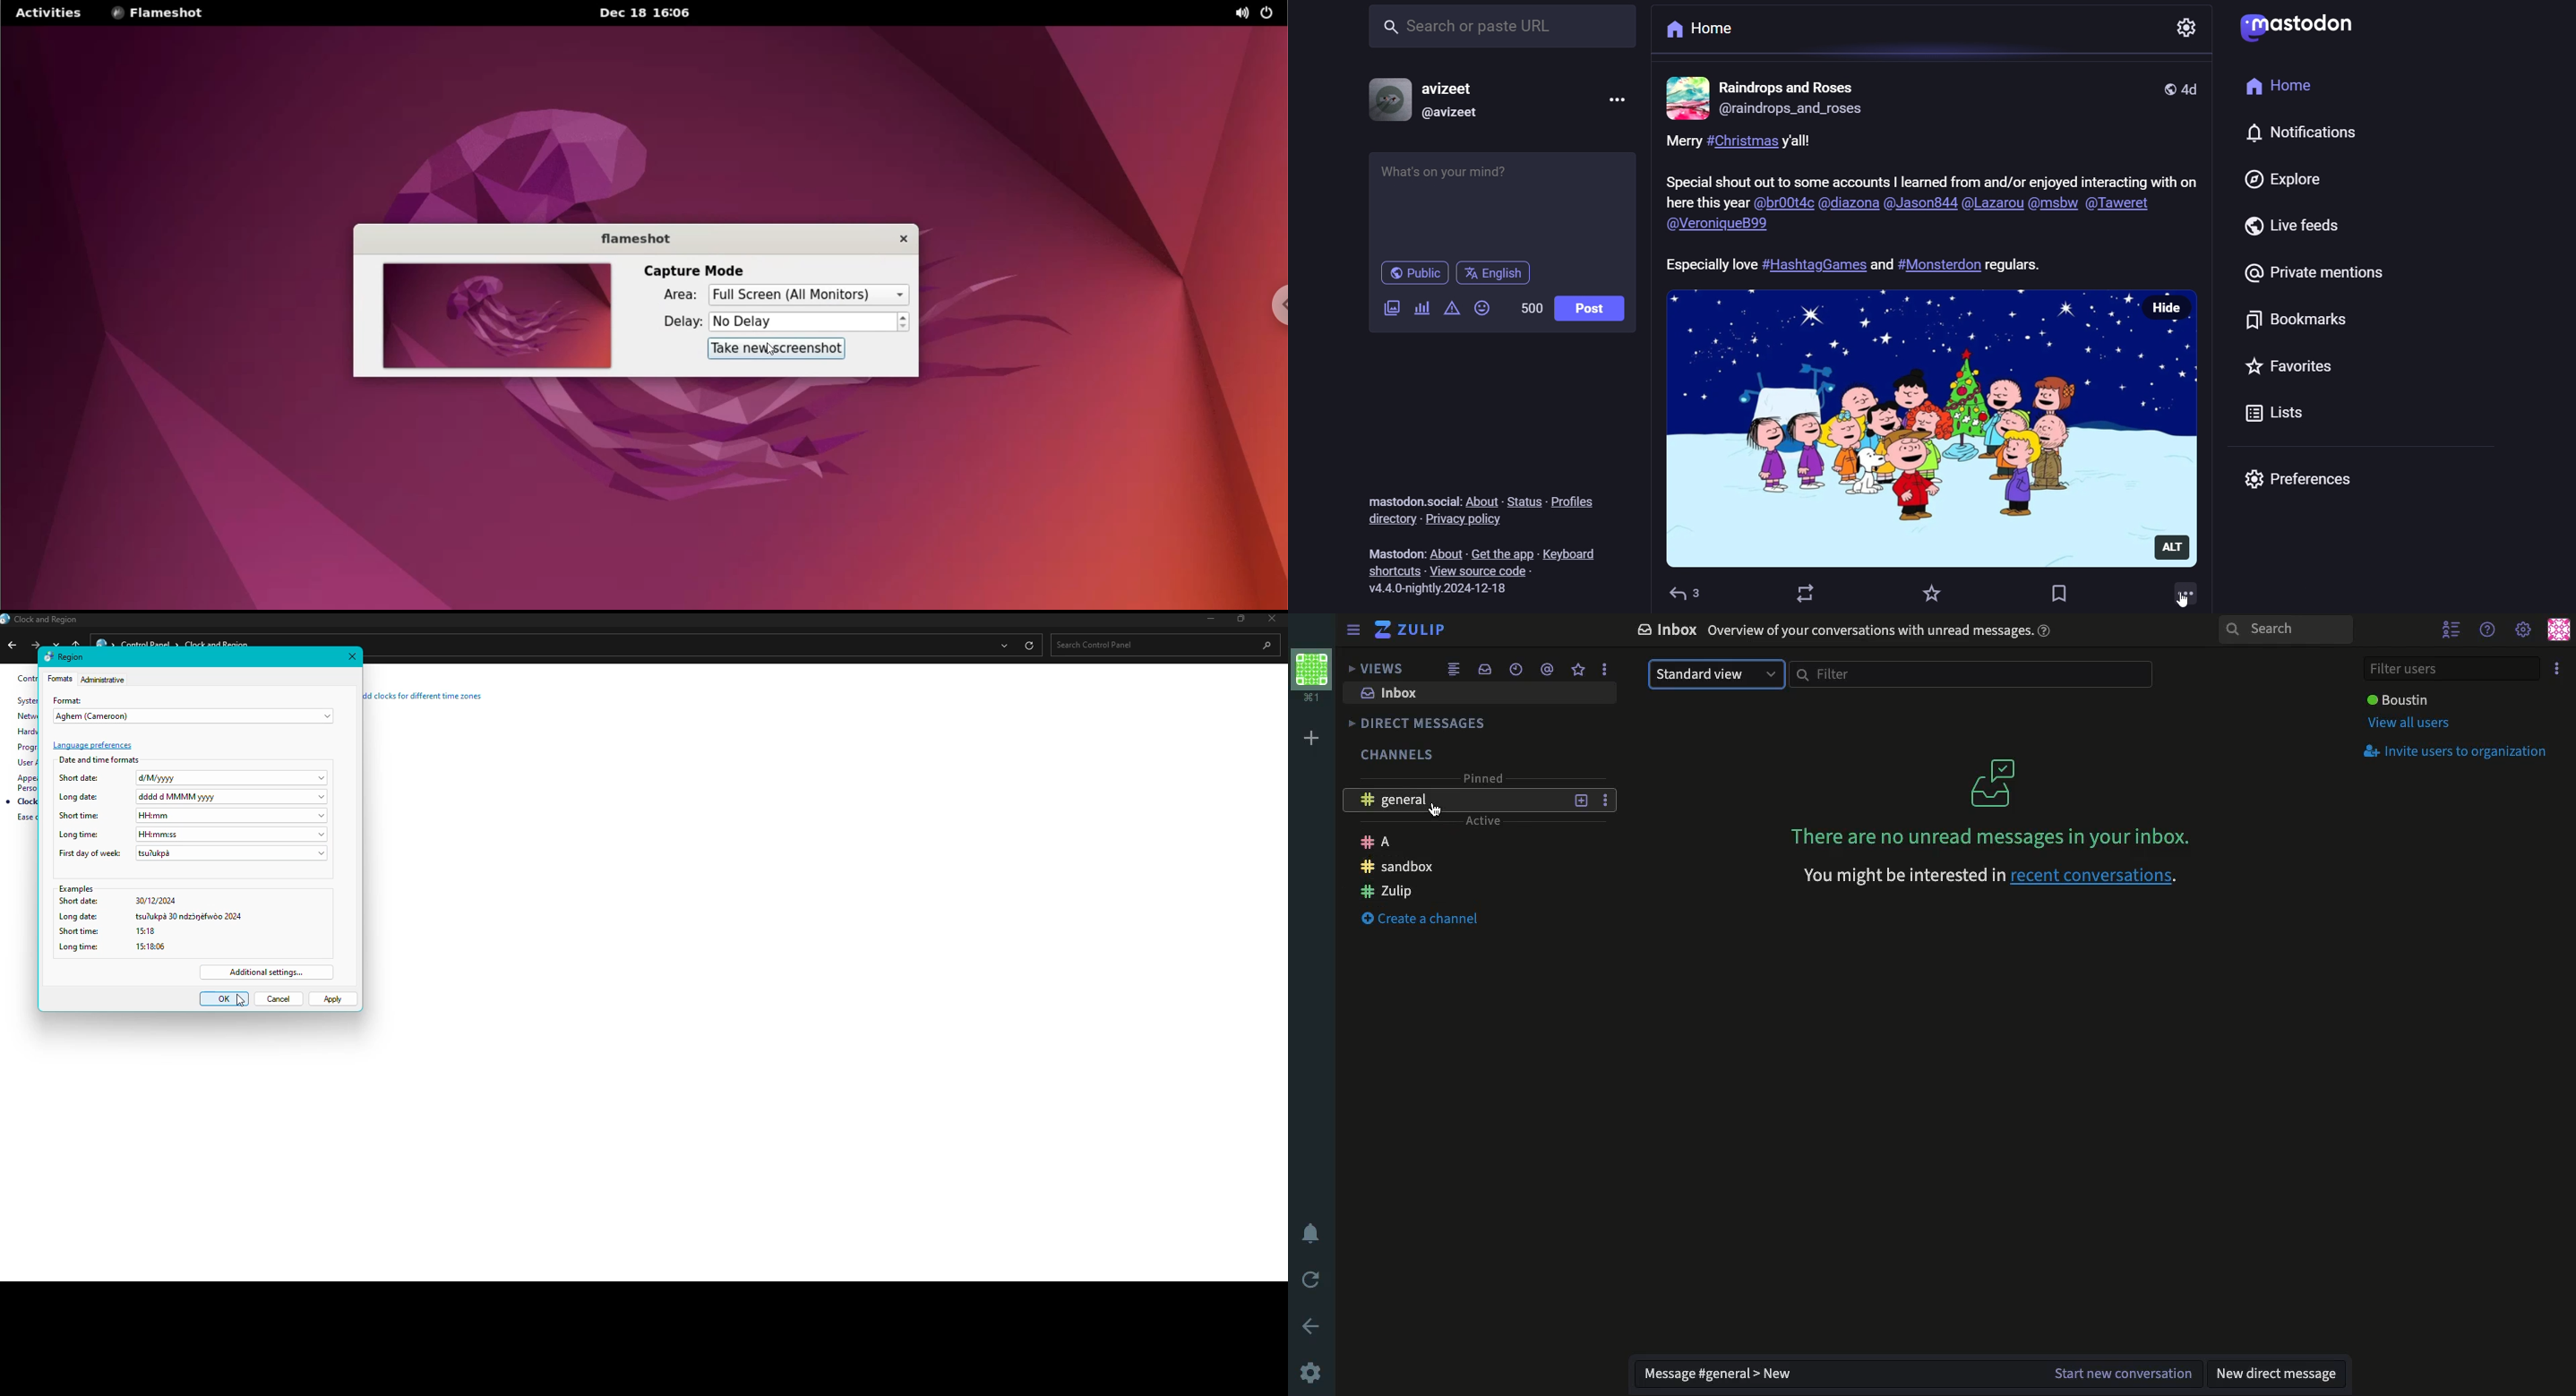  I want to click on logo, so click(2302, 25).